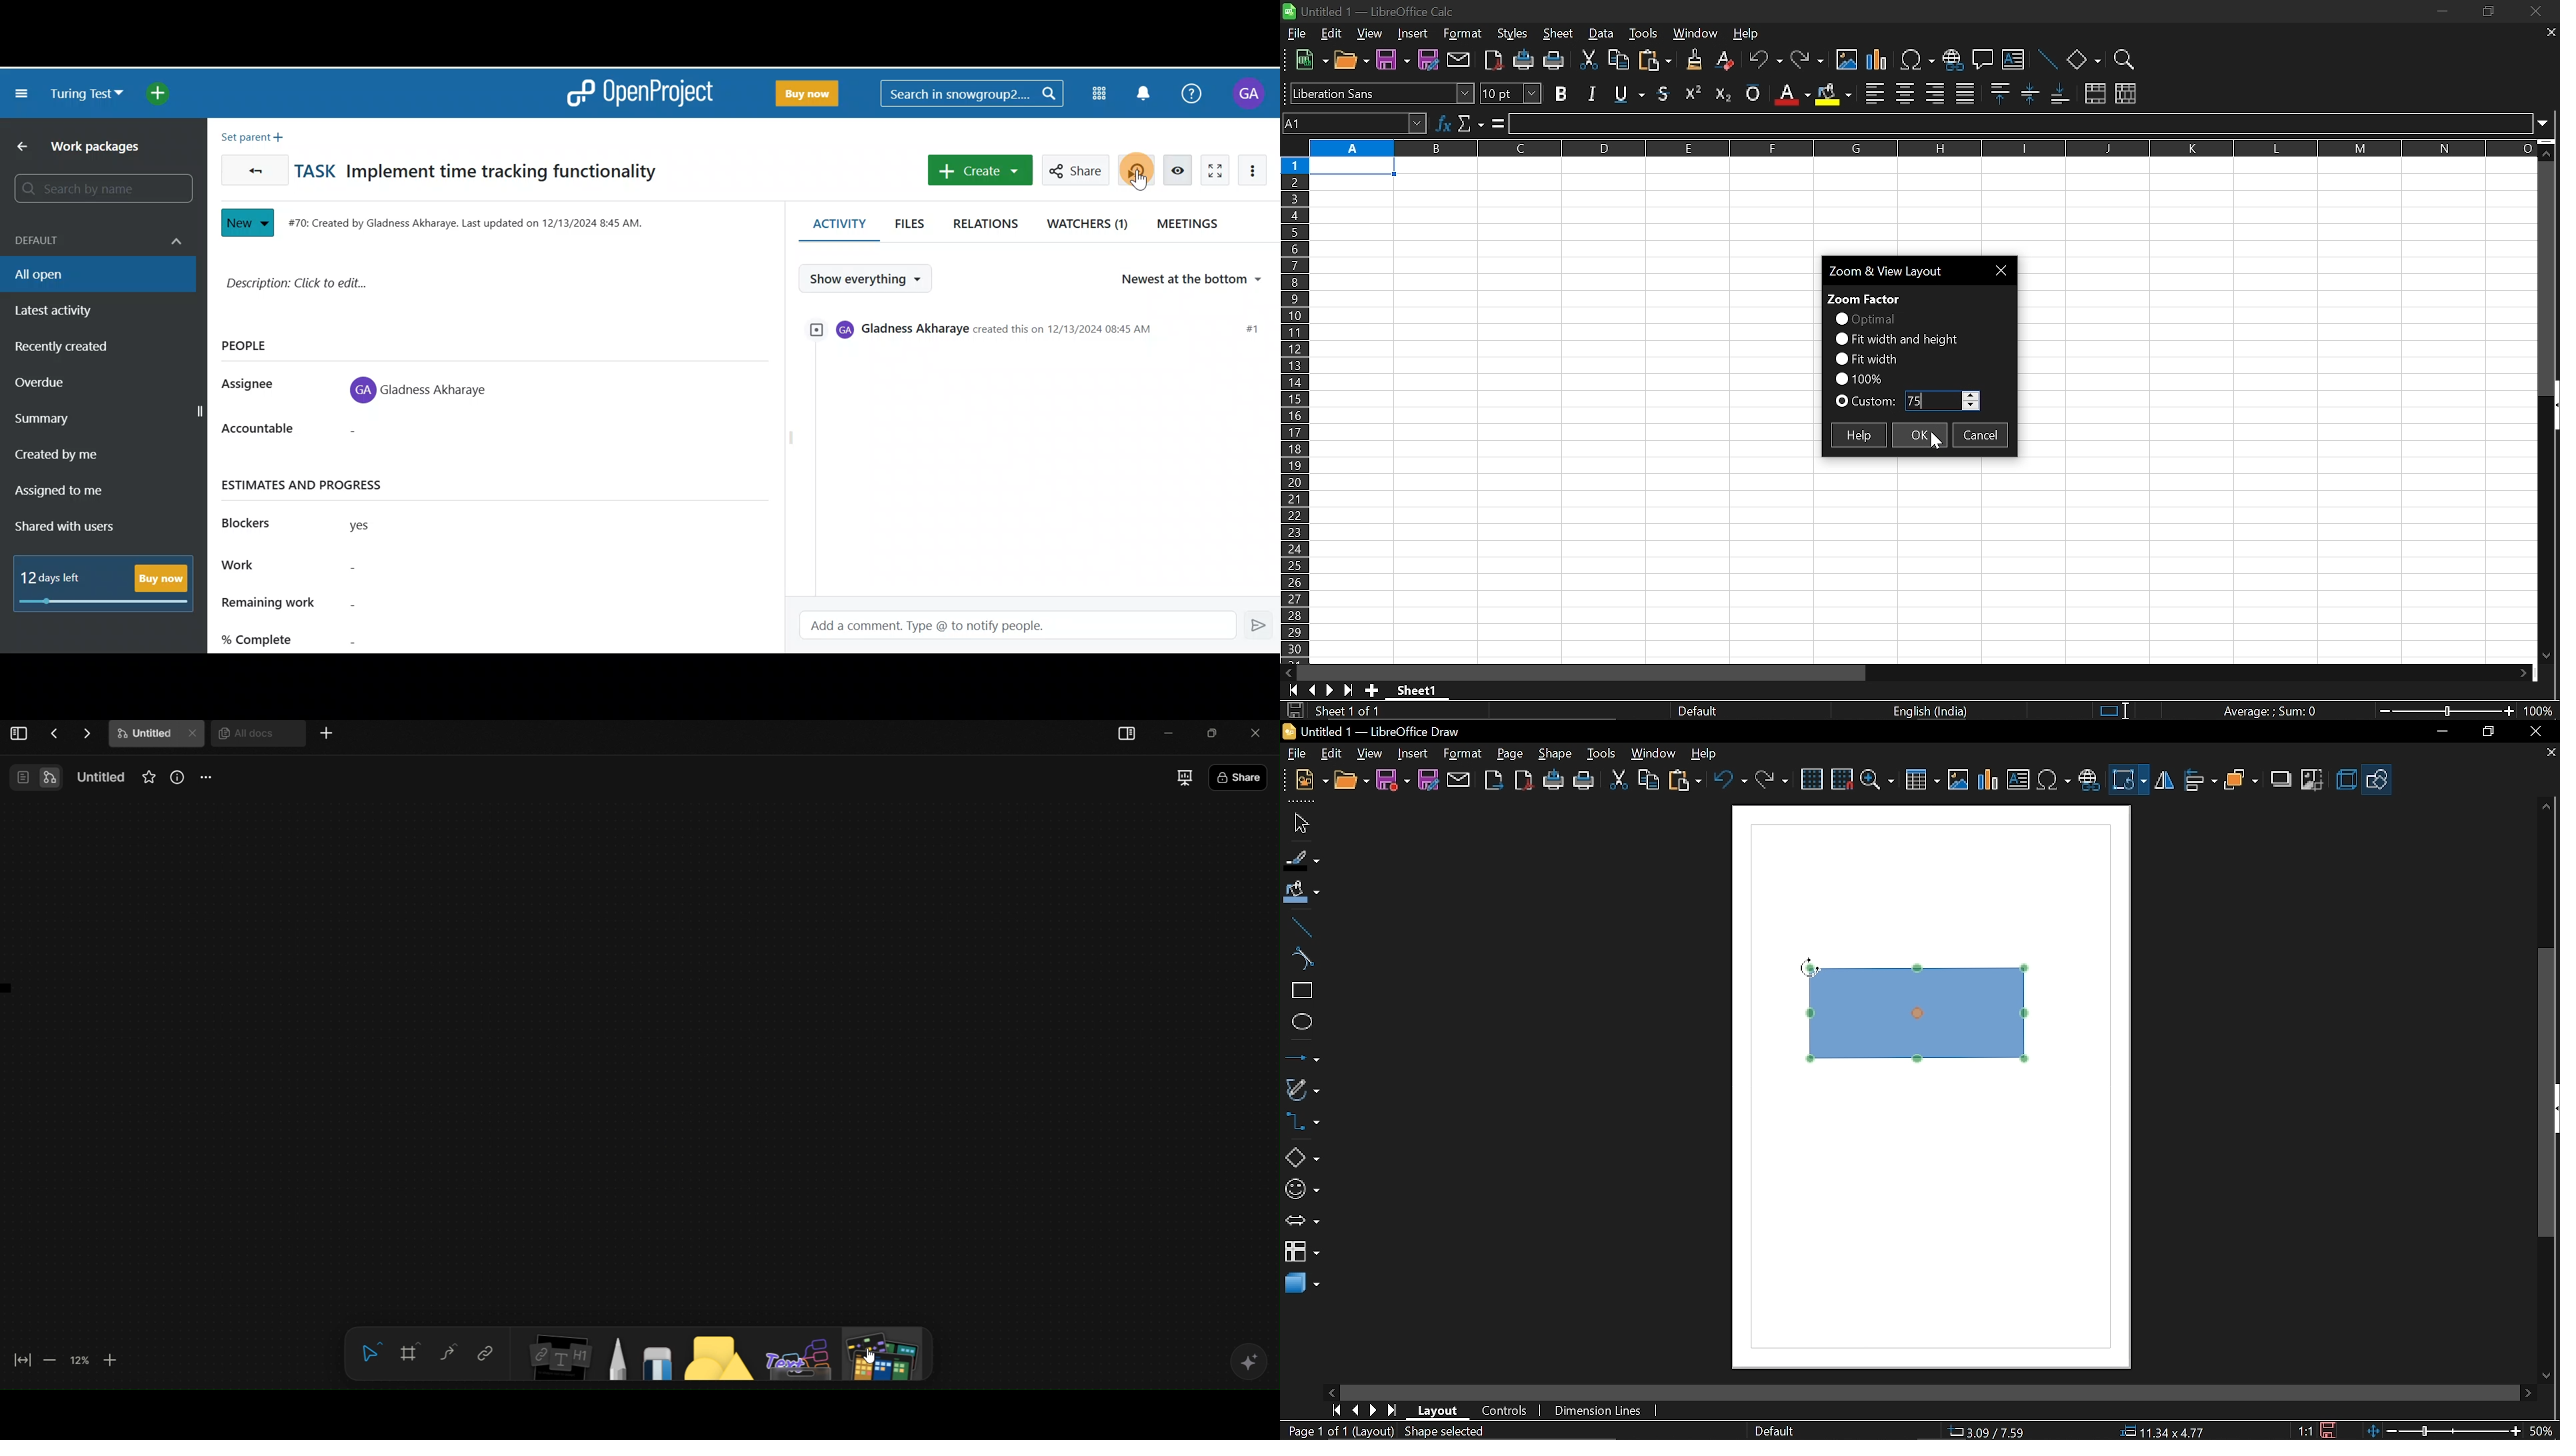 The image size is (2576, 1456). Describe the element at coordinates (1392, 780) in the screenshot. I see `Save` at that location.